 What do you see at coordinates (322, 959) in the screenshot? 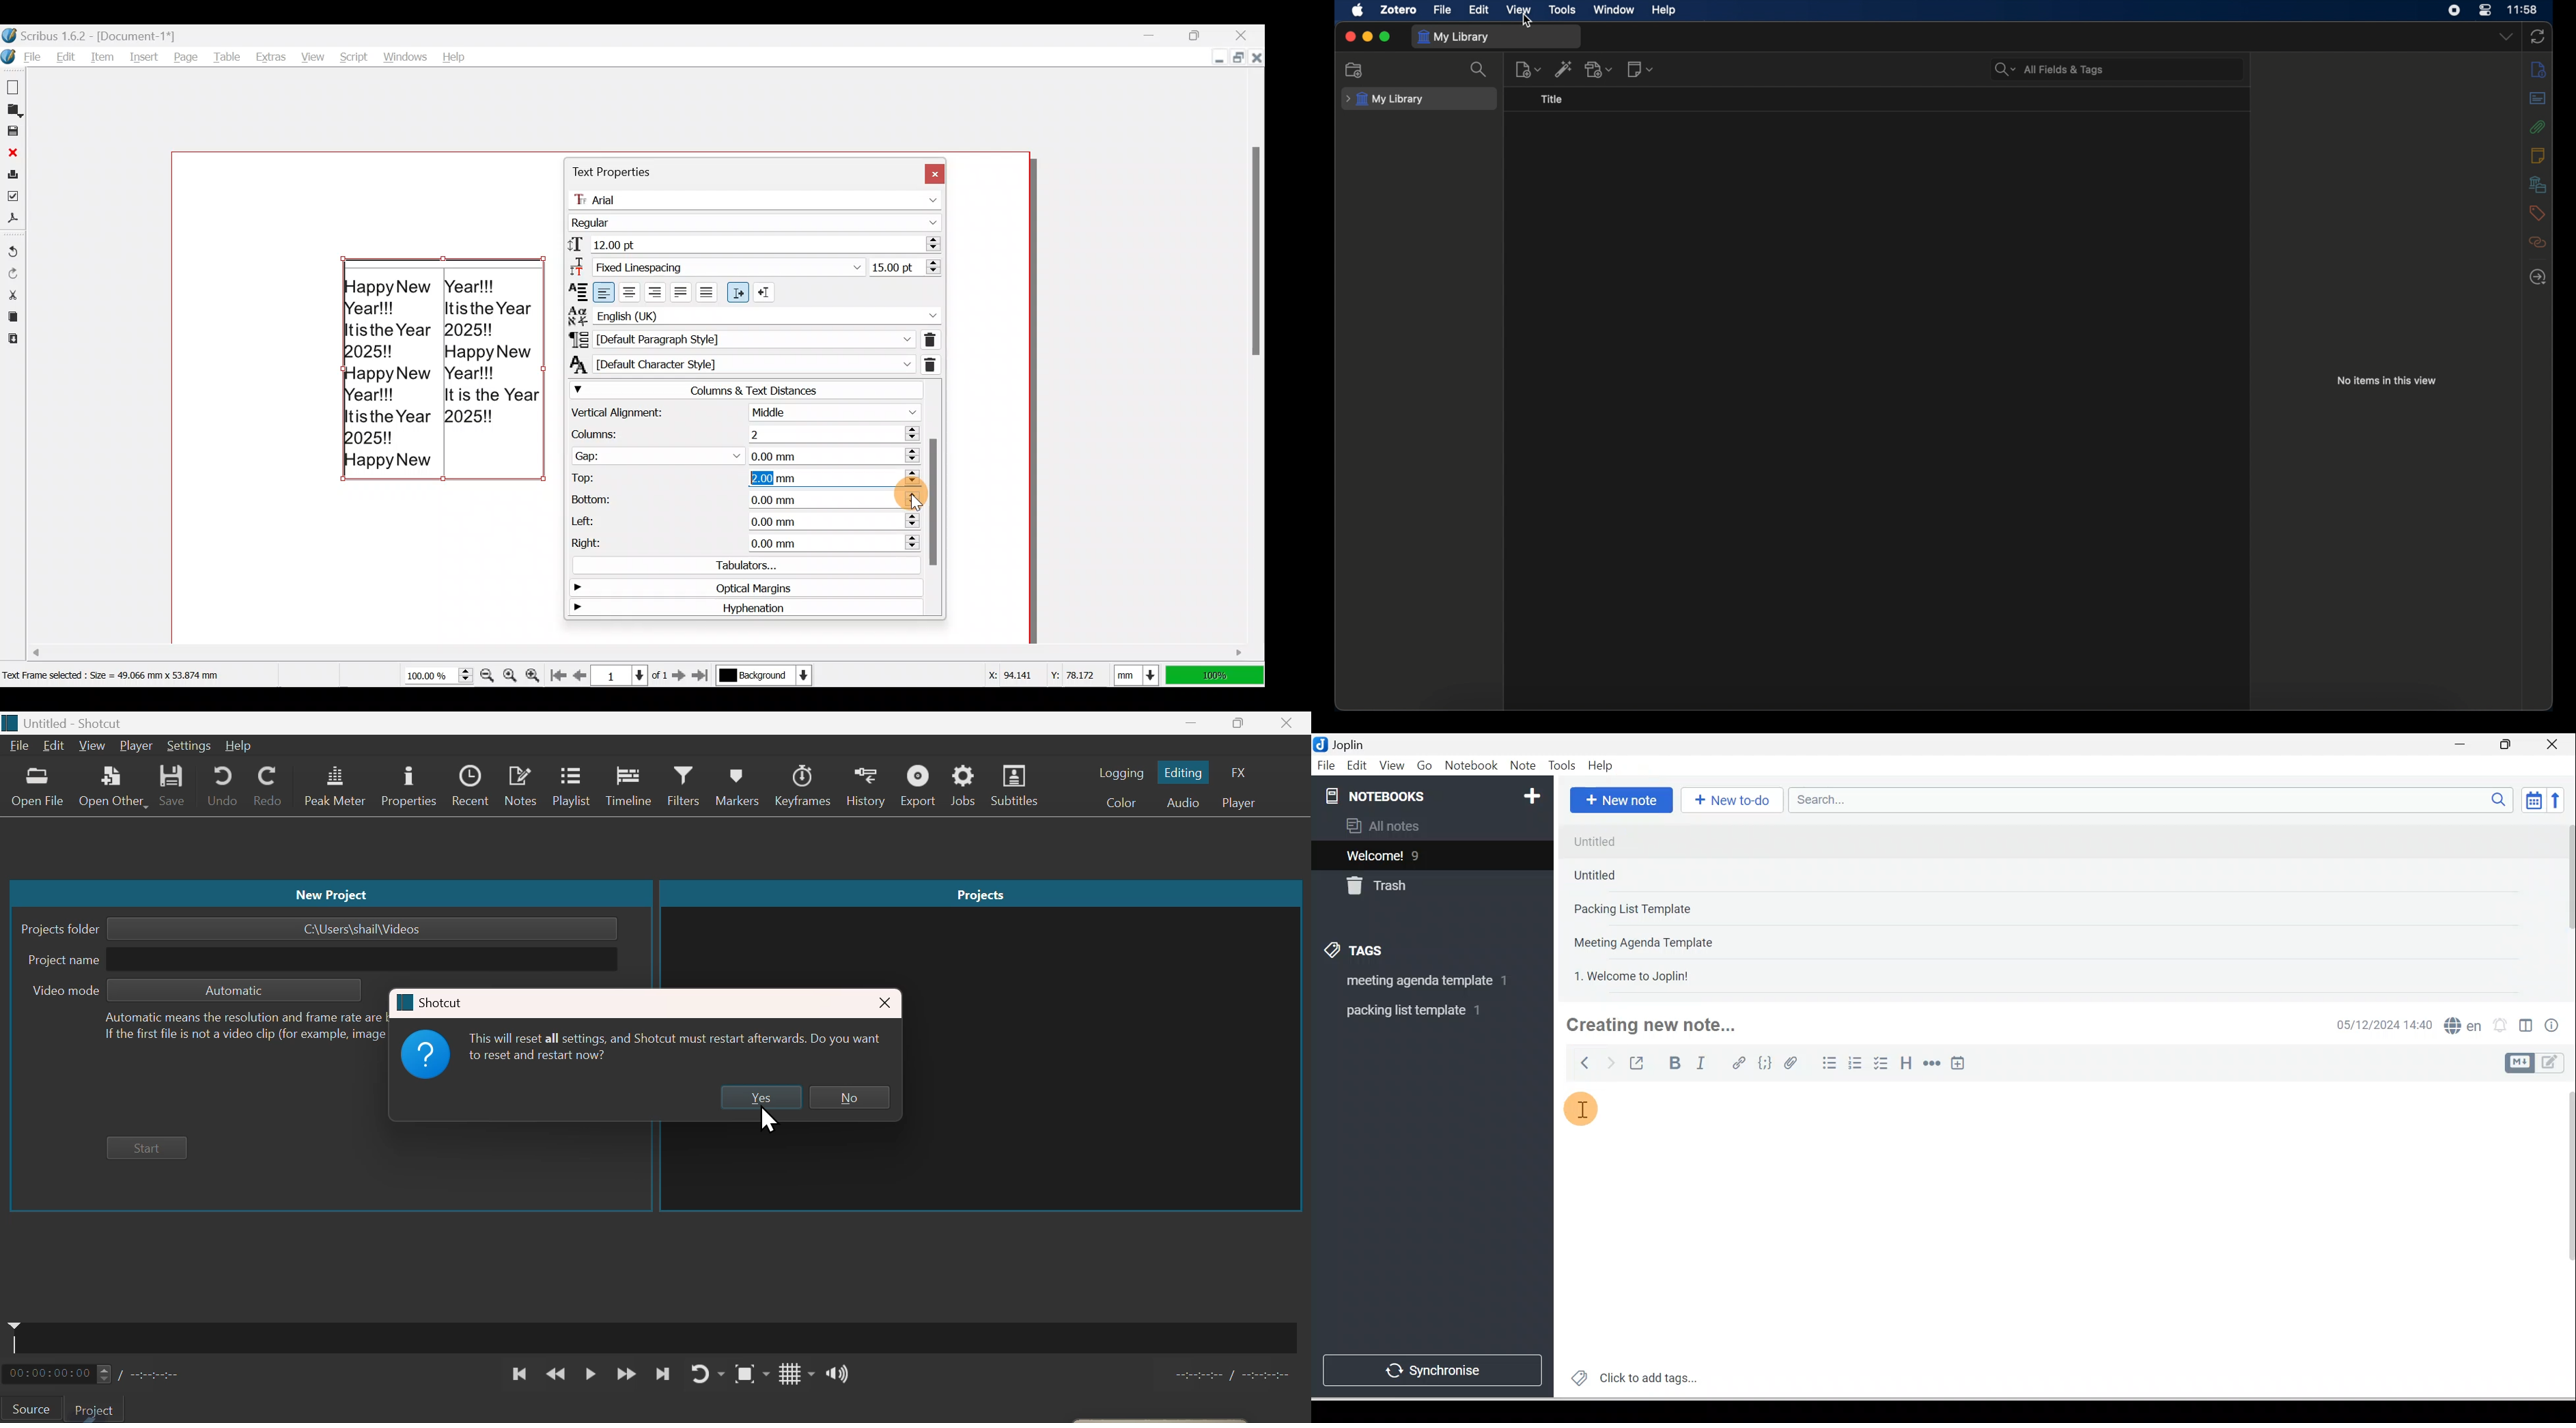
I see `Project name` at bounding box center [322, 959].